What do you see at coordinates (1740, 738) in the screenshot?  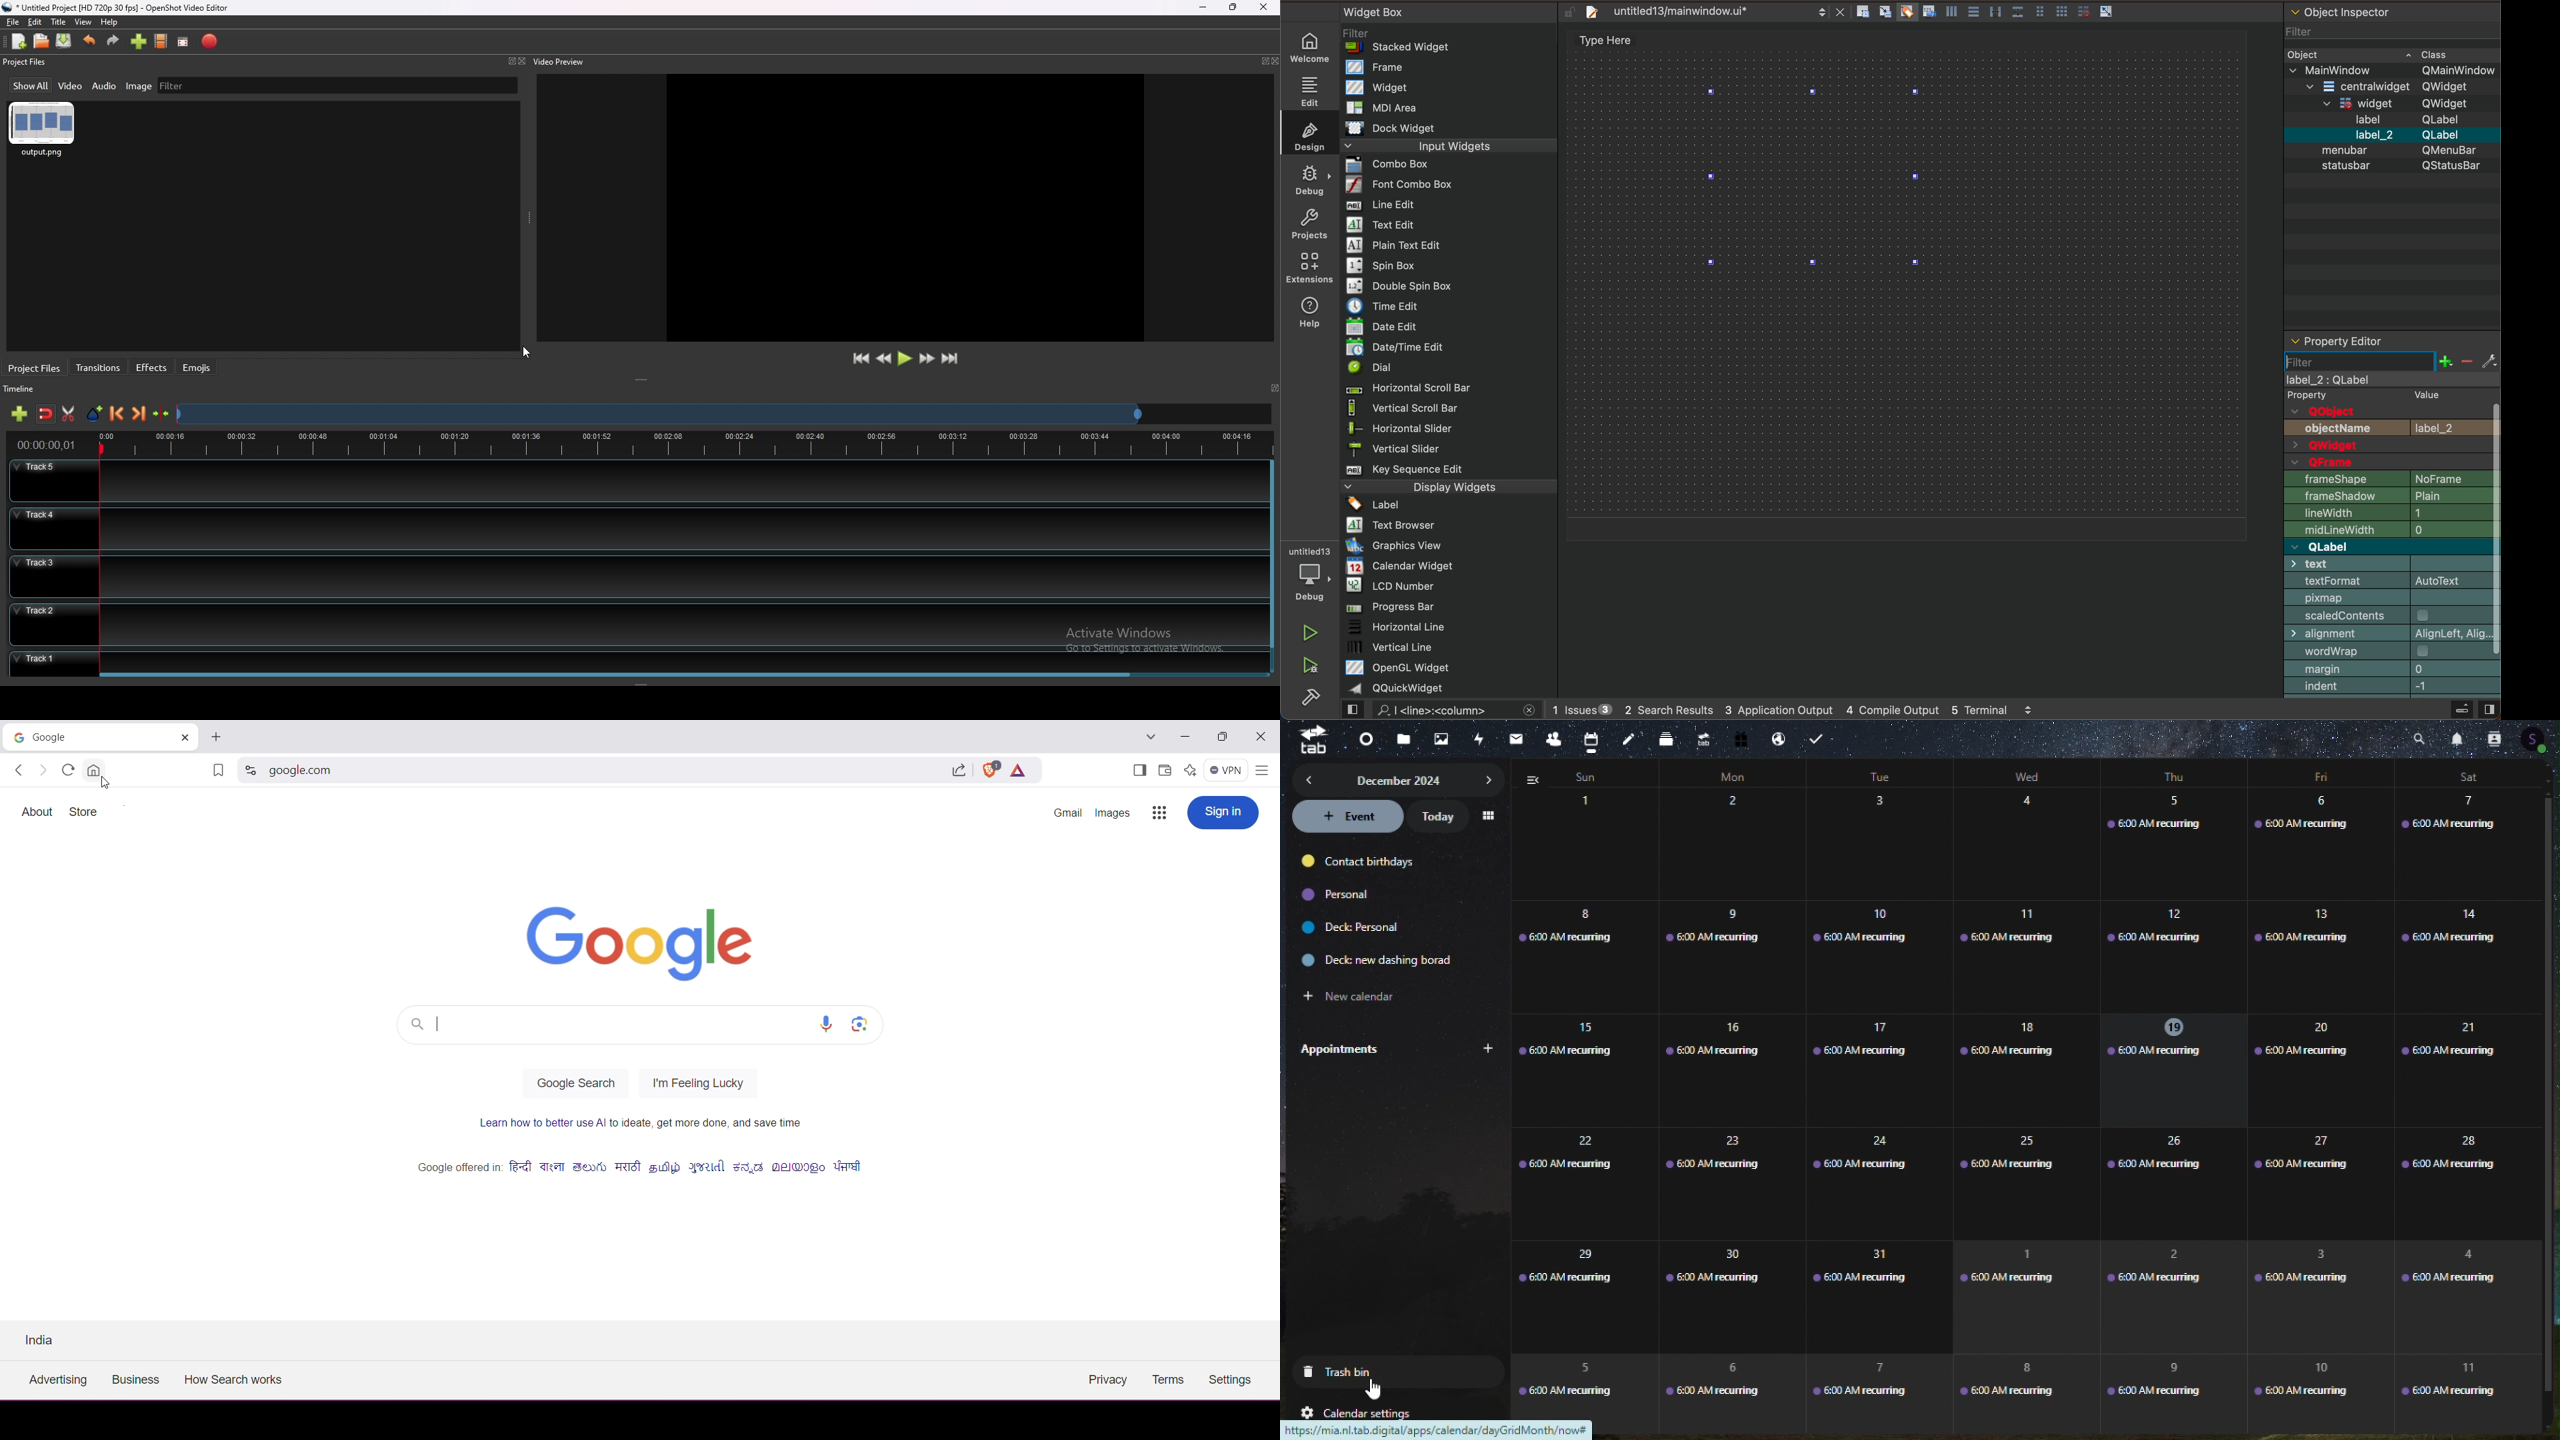 I see `free trail` at bounding box center [1740, 738].